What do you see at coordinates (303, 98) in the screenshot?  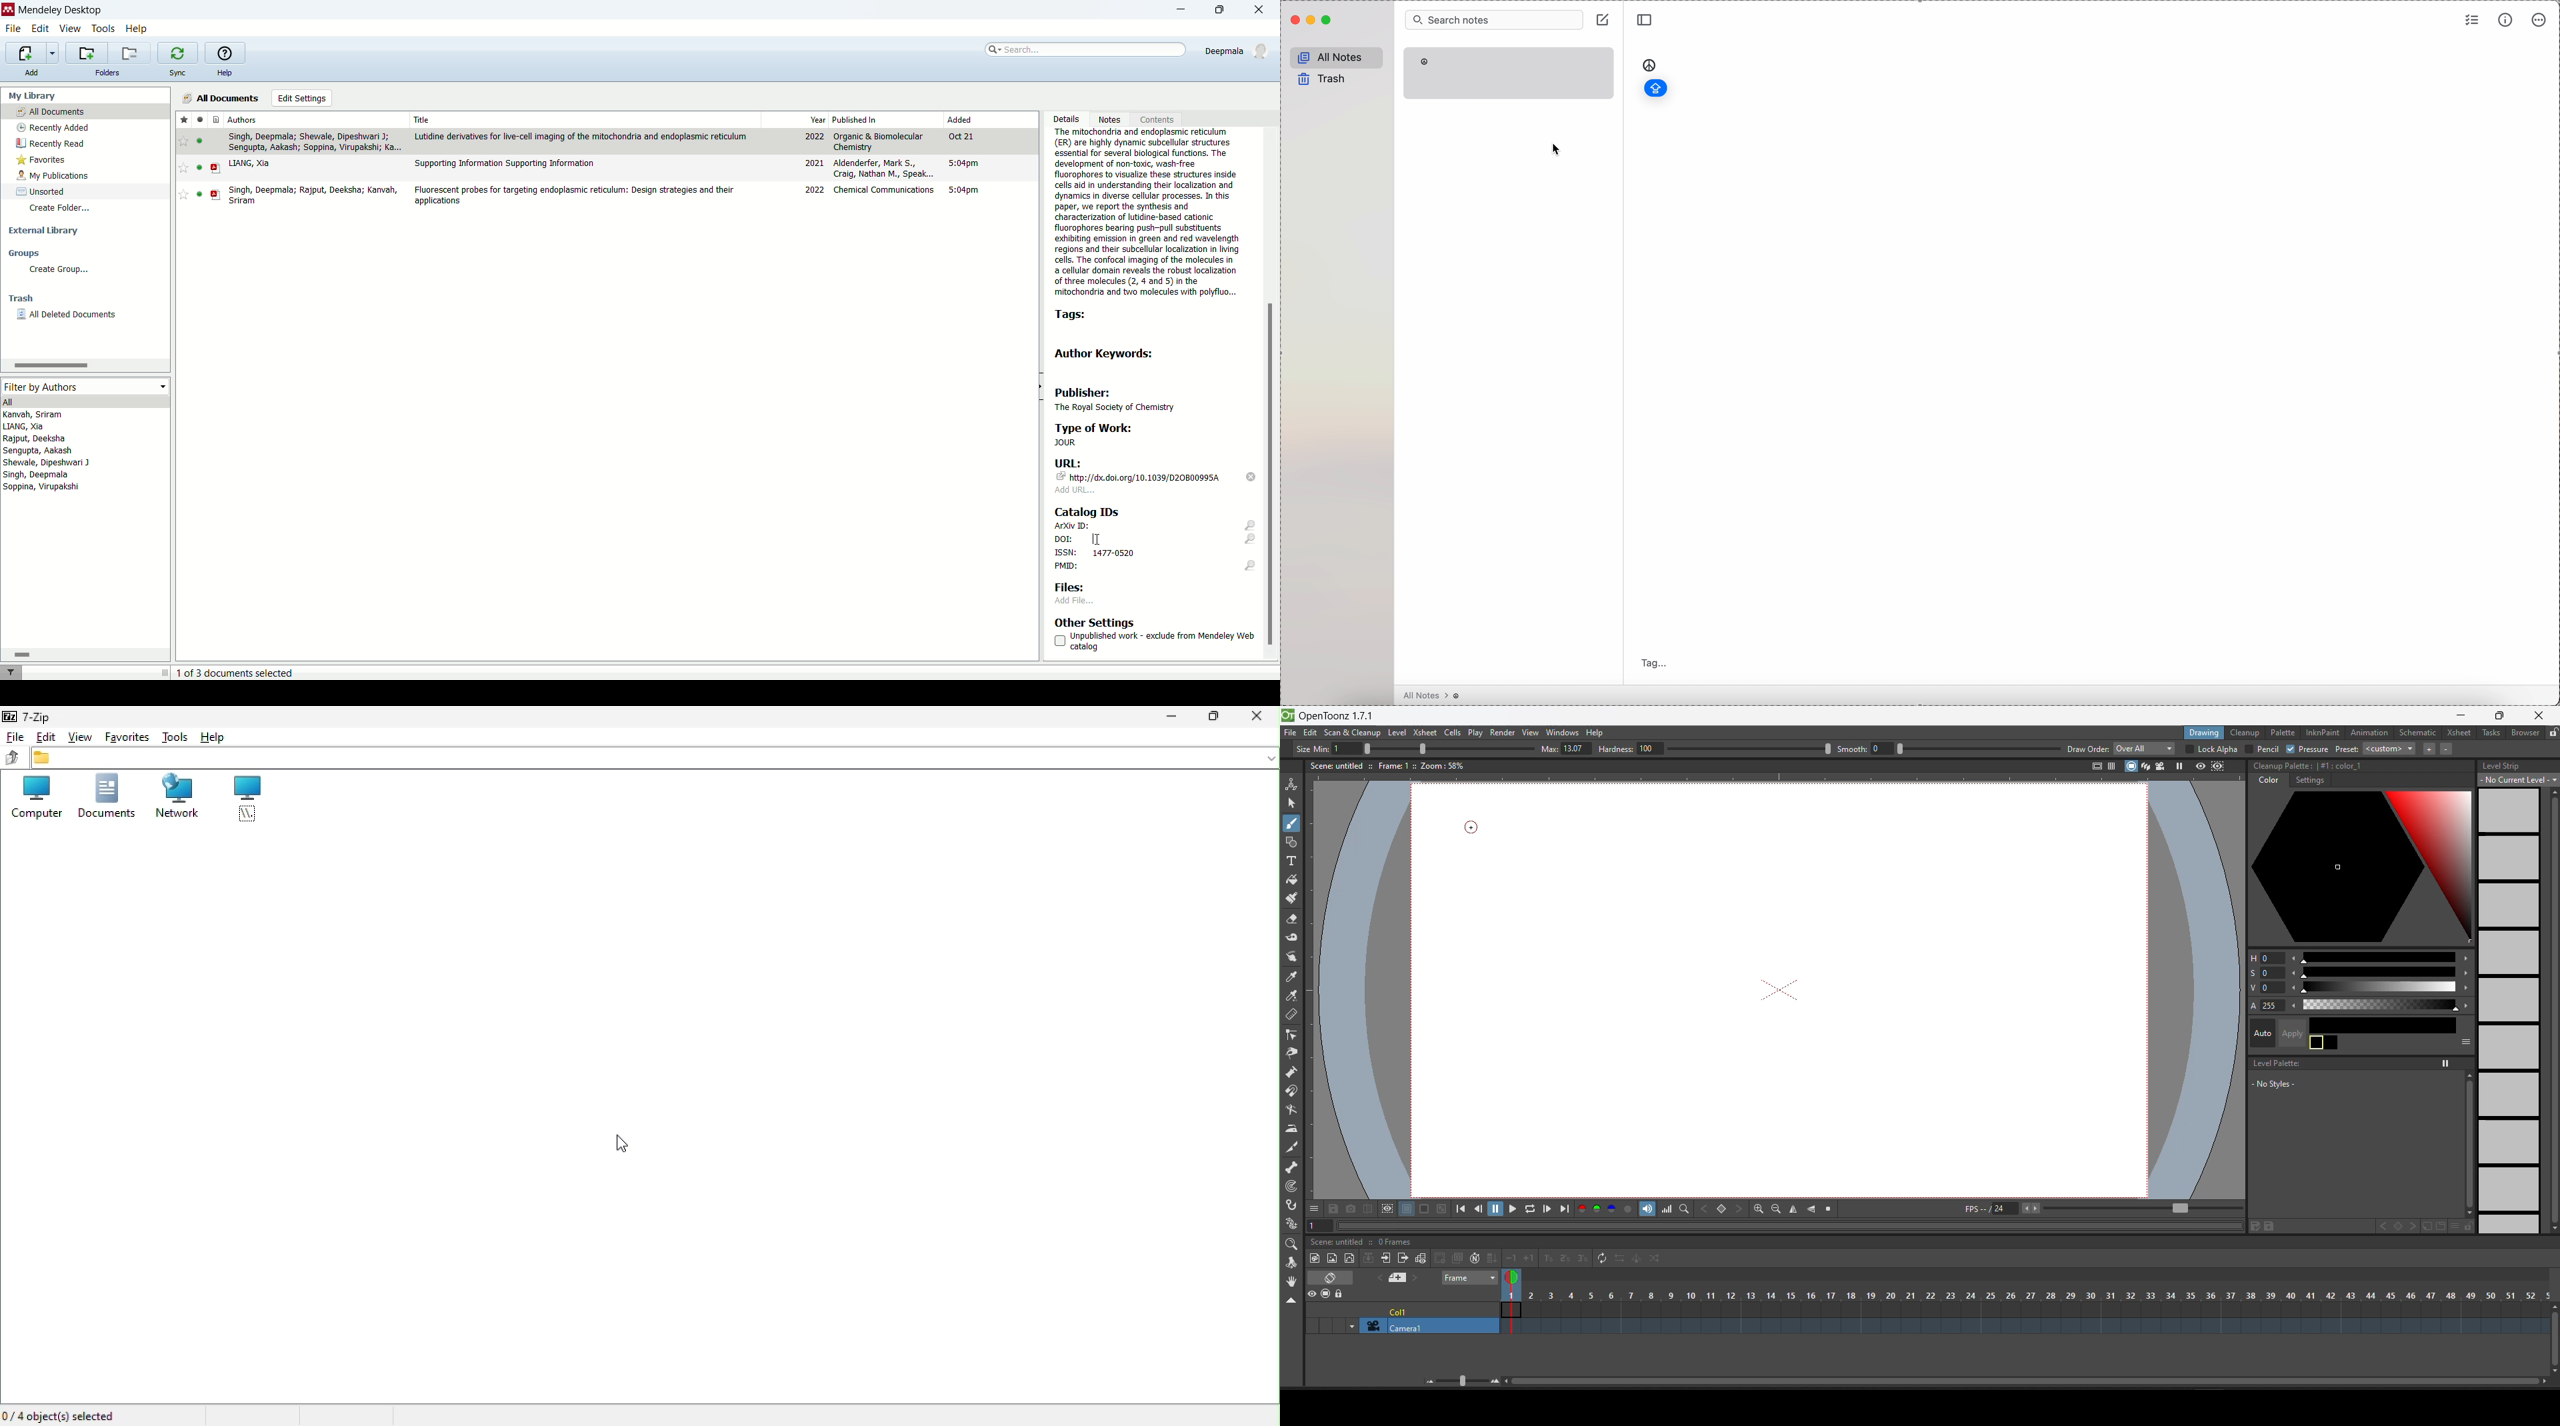 I see `edit settings` at bounding box center [303, 98].